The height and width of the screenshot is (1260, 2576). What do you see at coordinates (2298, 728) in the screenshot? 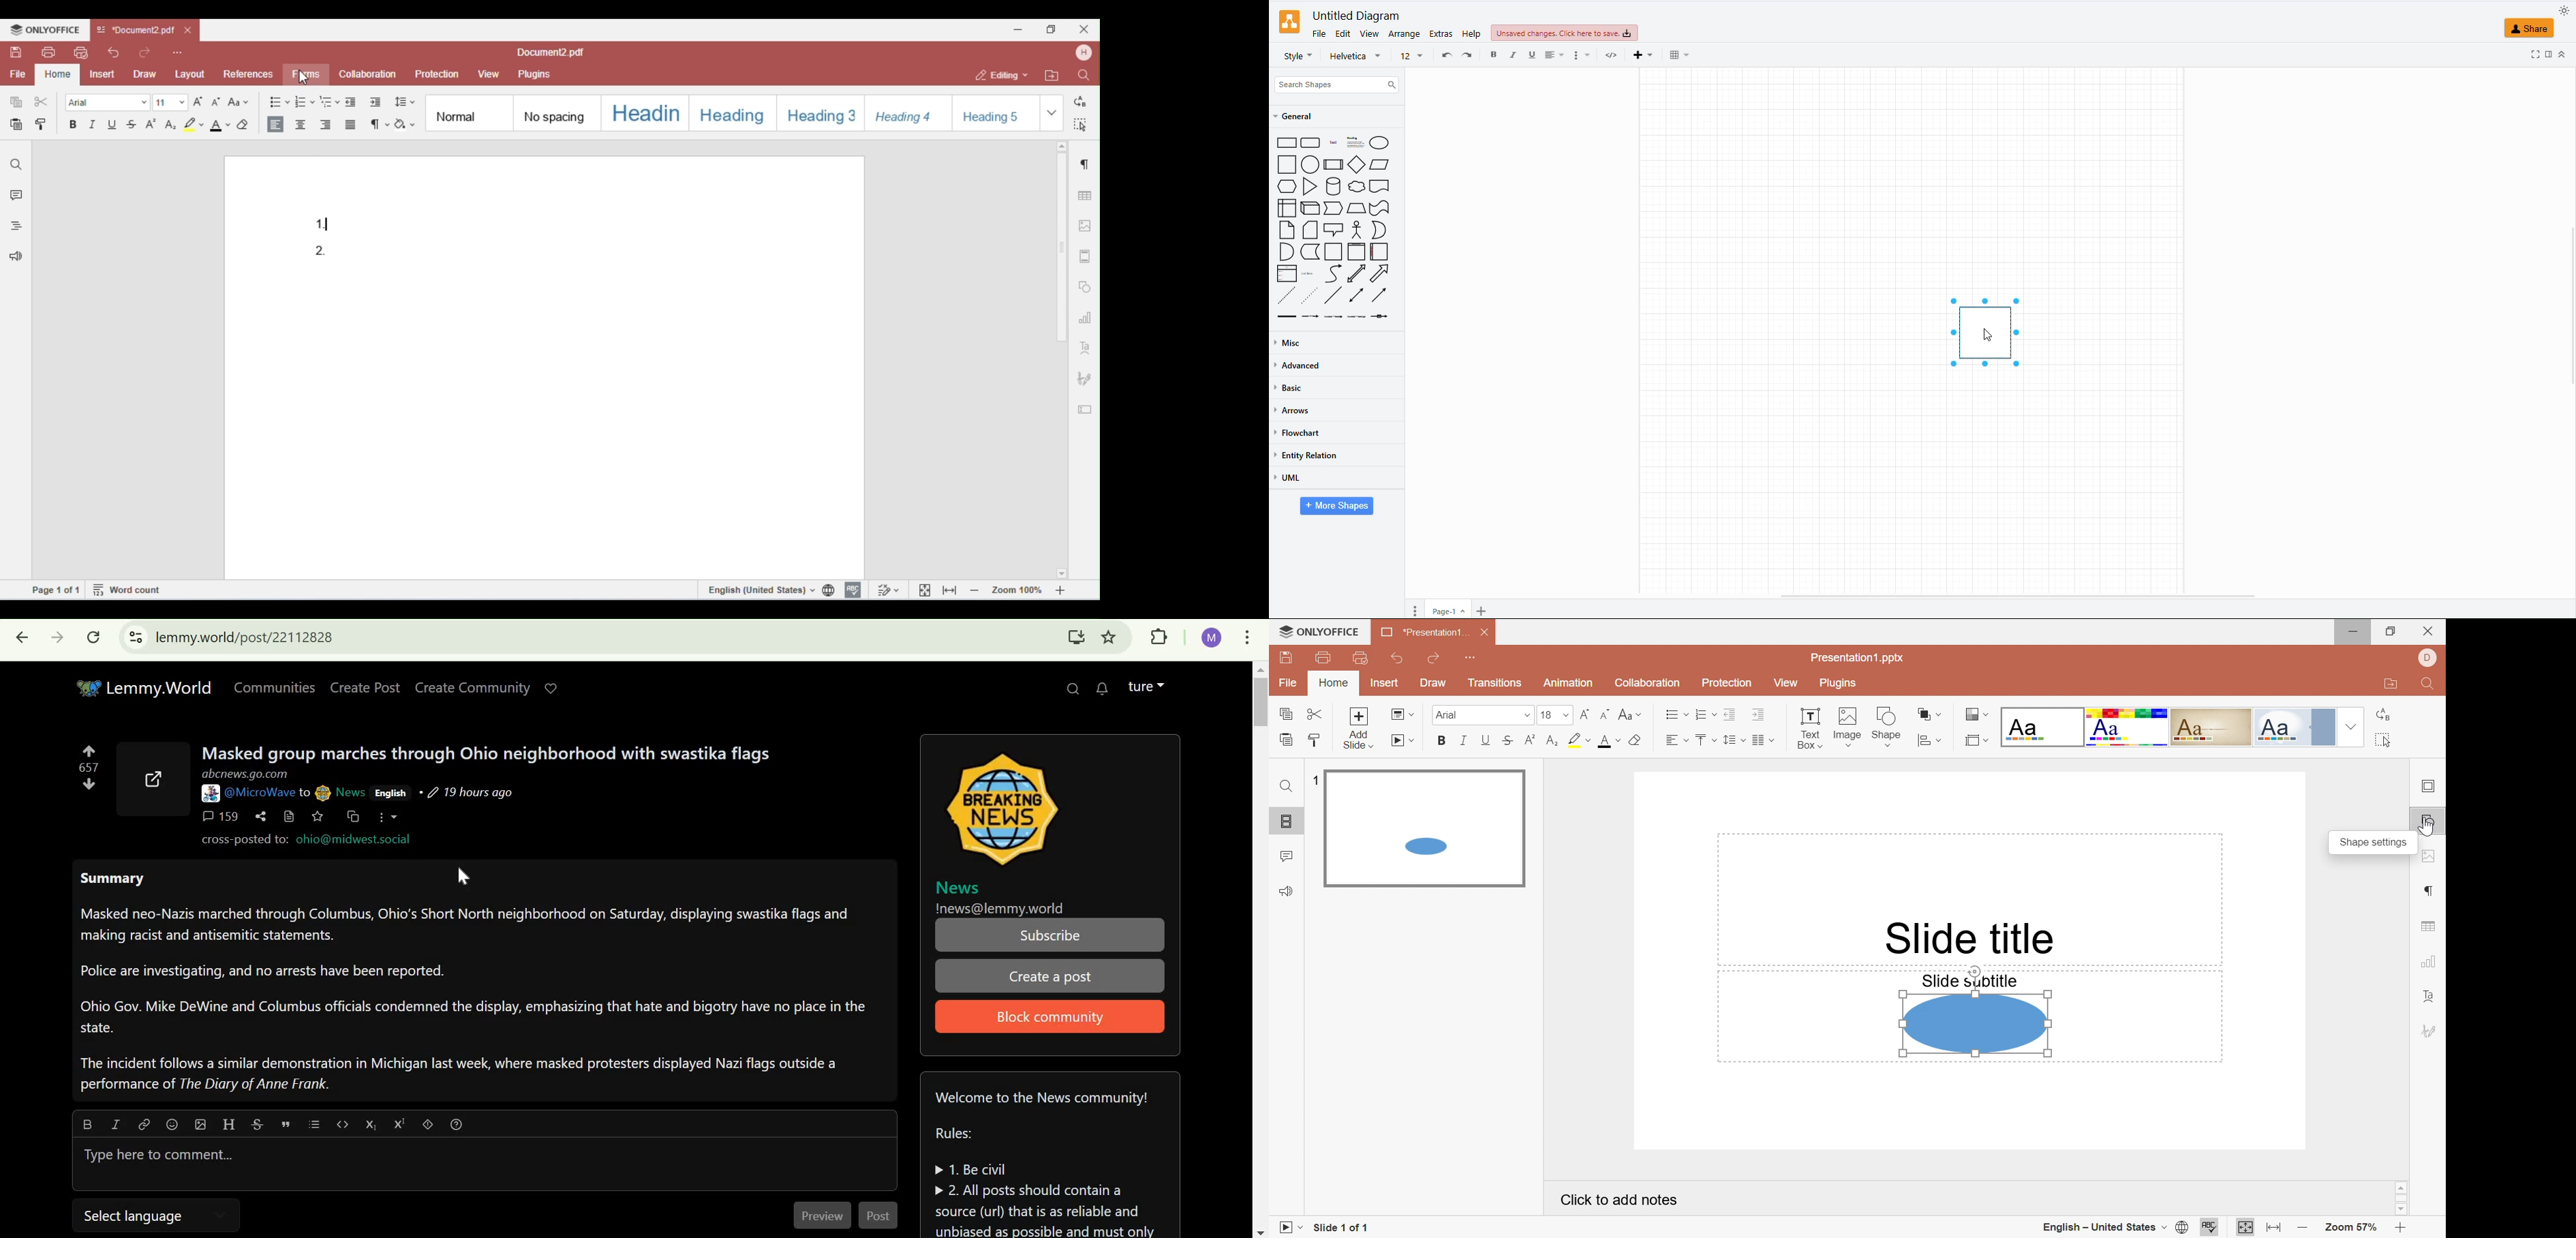
I see `Official` at bounding box center [2298, 728].